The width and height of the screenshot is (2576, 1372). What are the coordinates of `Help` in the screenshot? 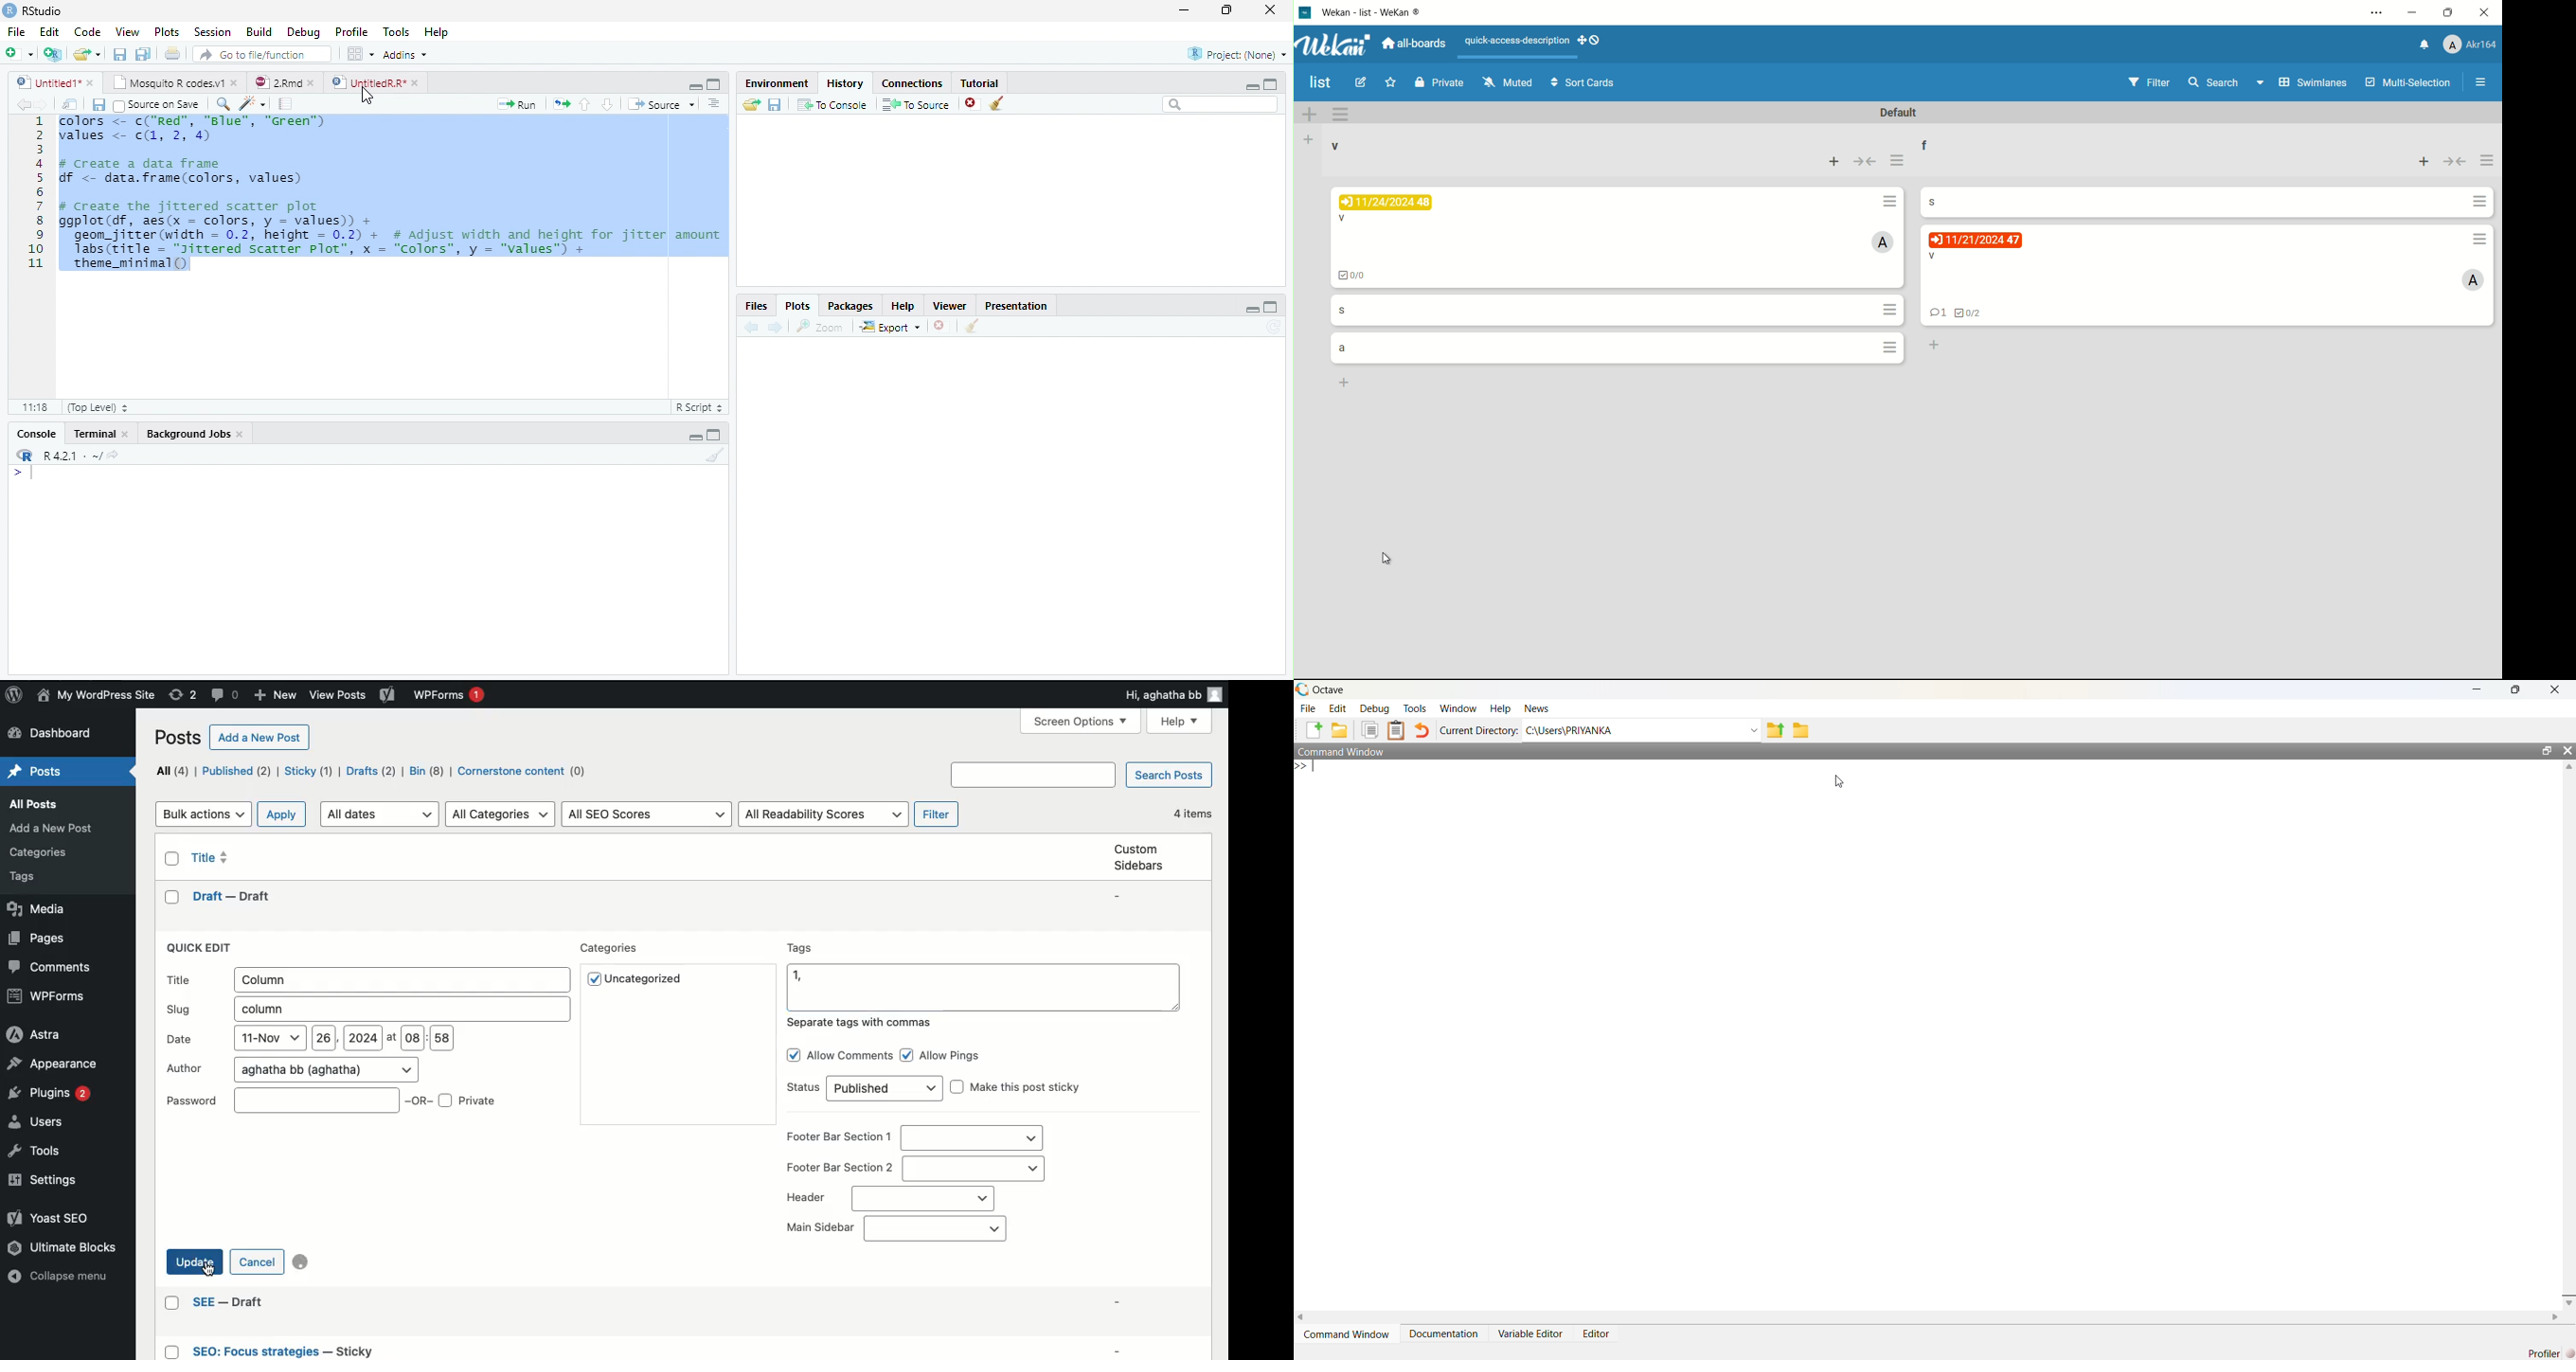 It's located at (903, 306).